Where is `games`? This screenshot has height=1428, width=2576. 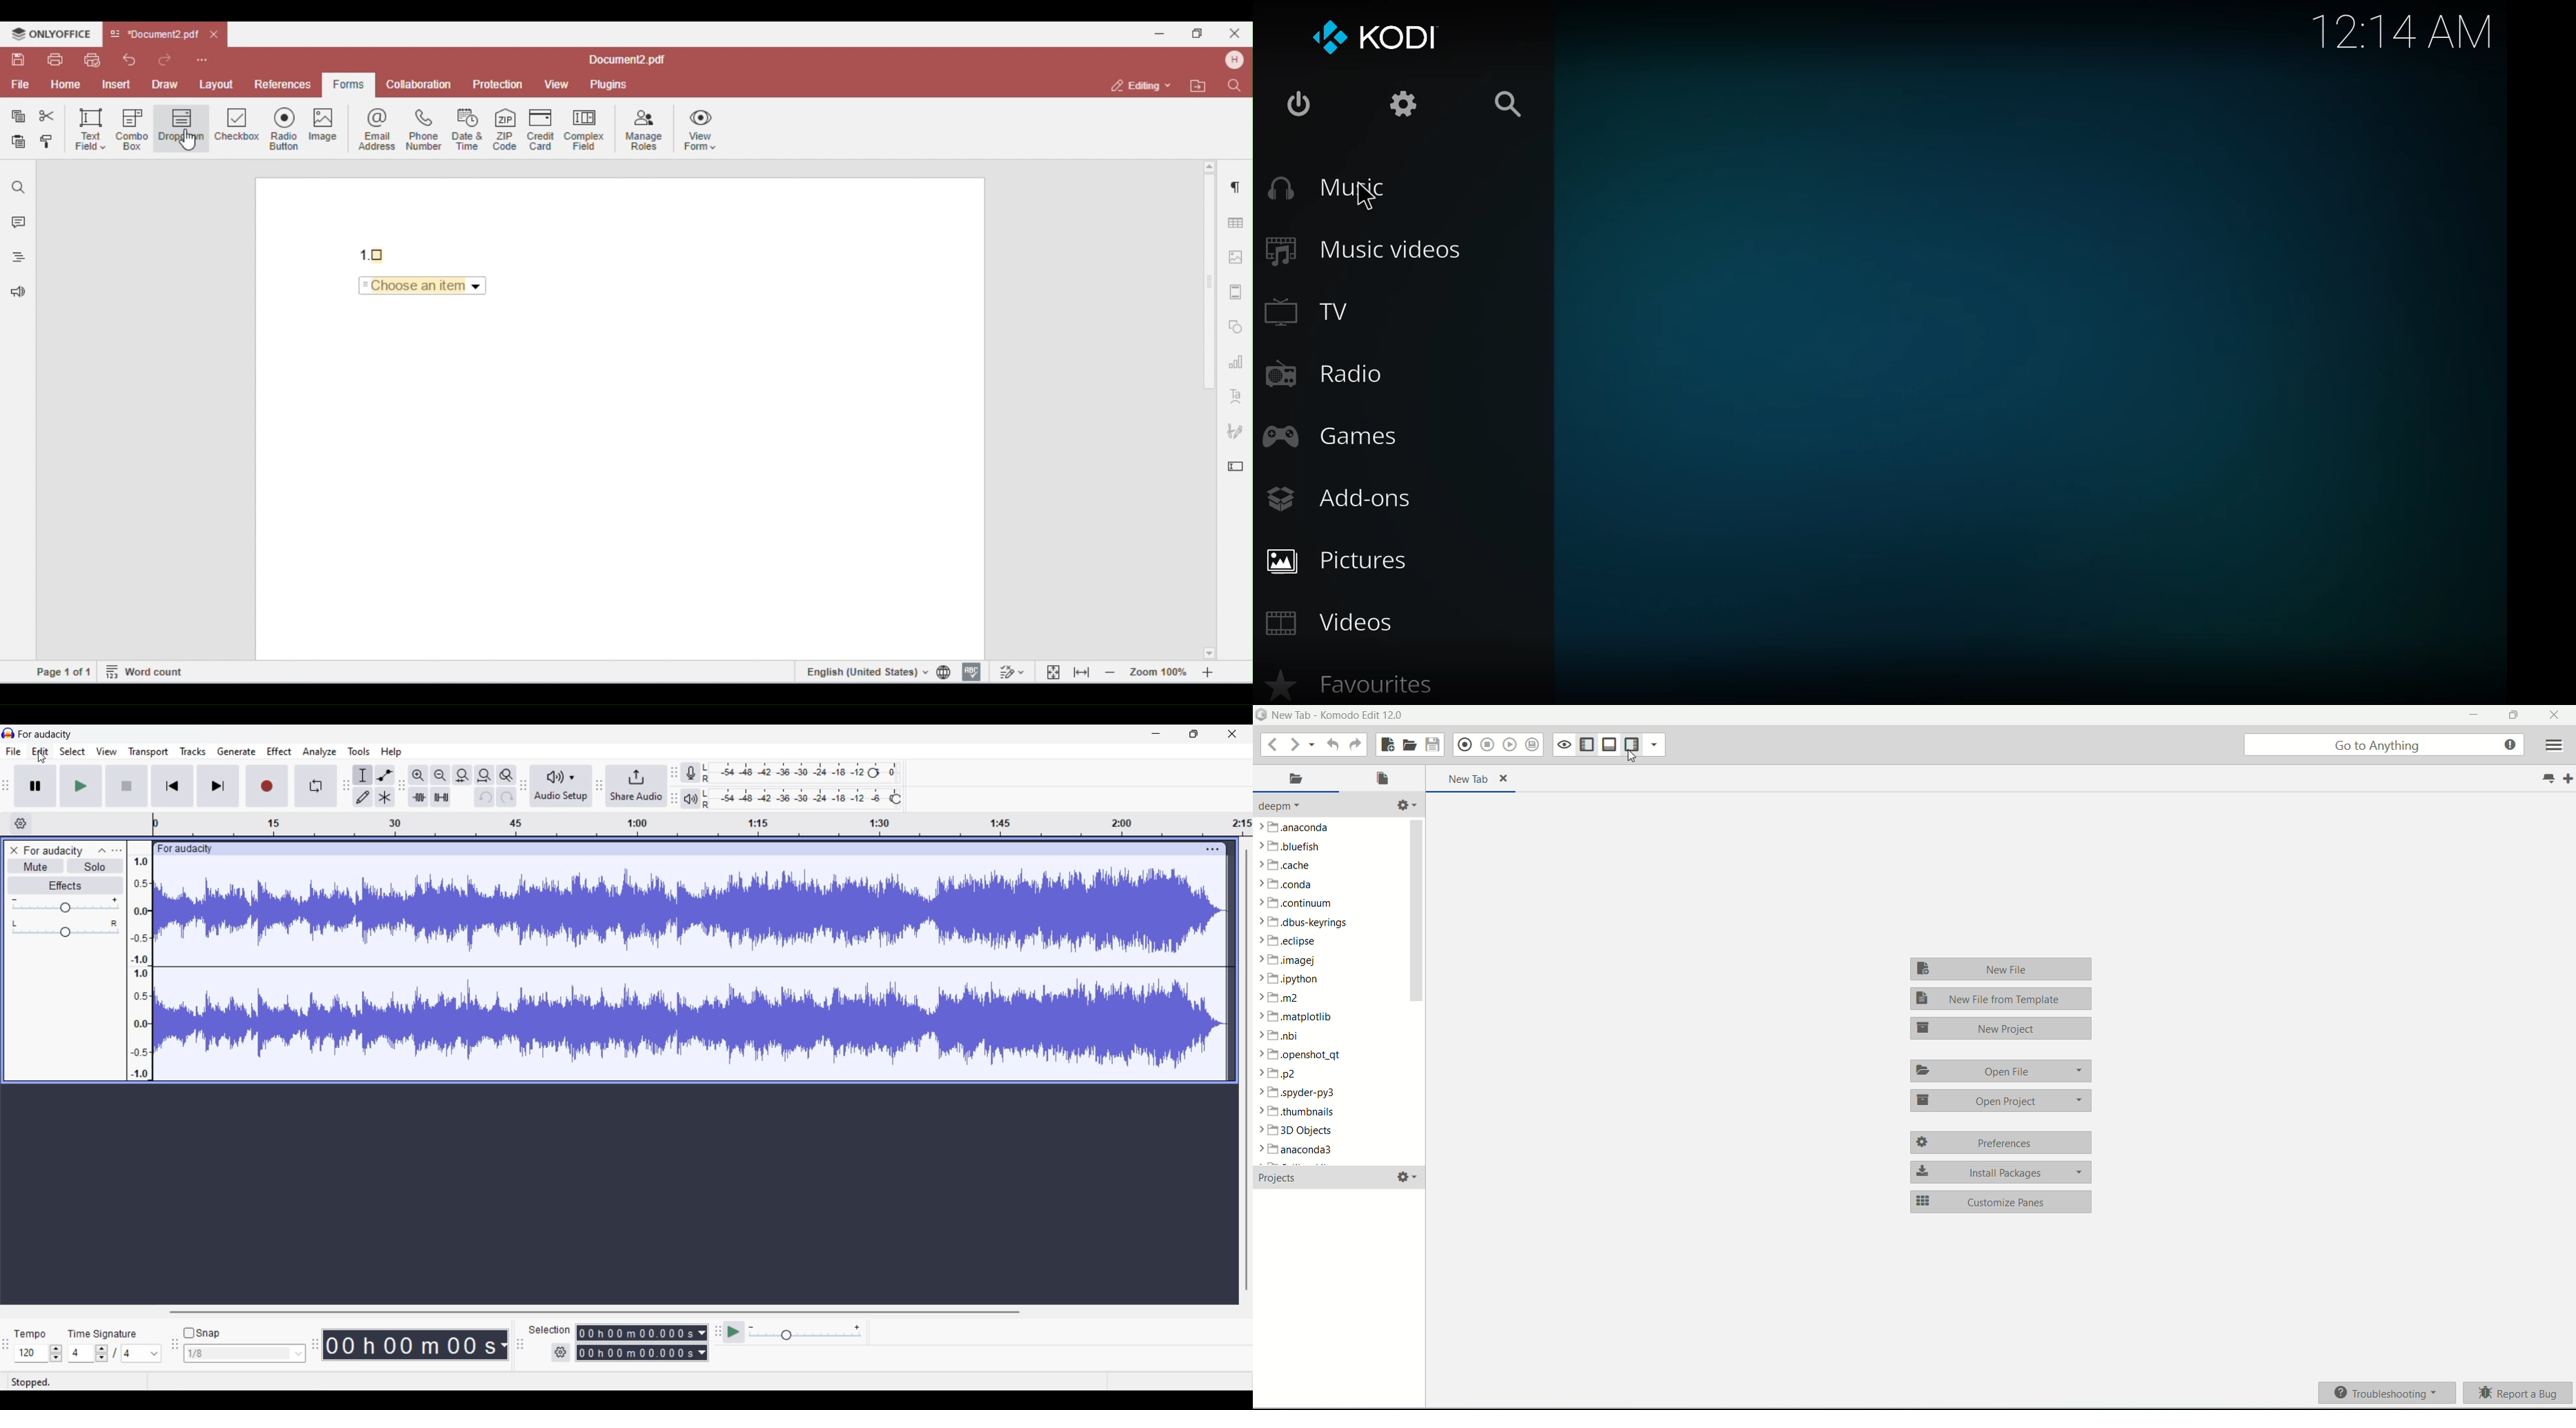 games is located at coordinates (1338, 434).